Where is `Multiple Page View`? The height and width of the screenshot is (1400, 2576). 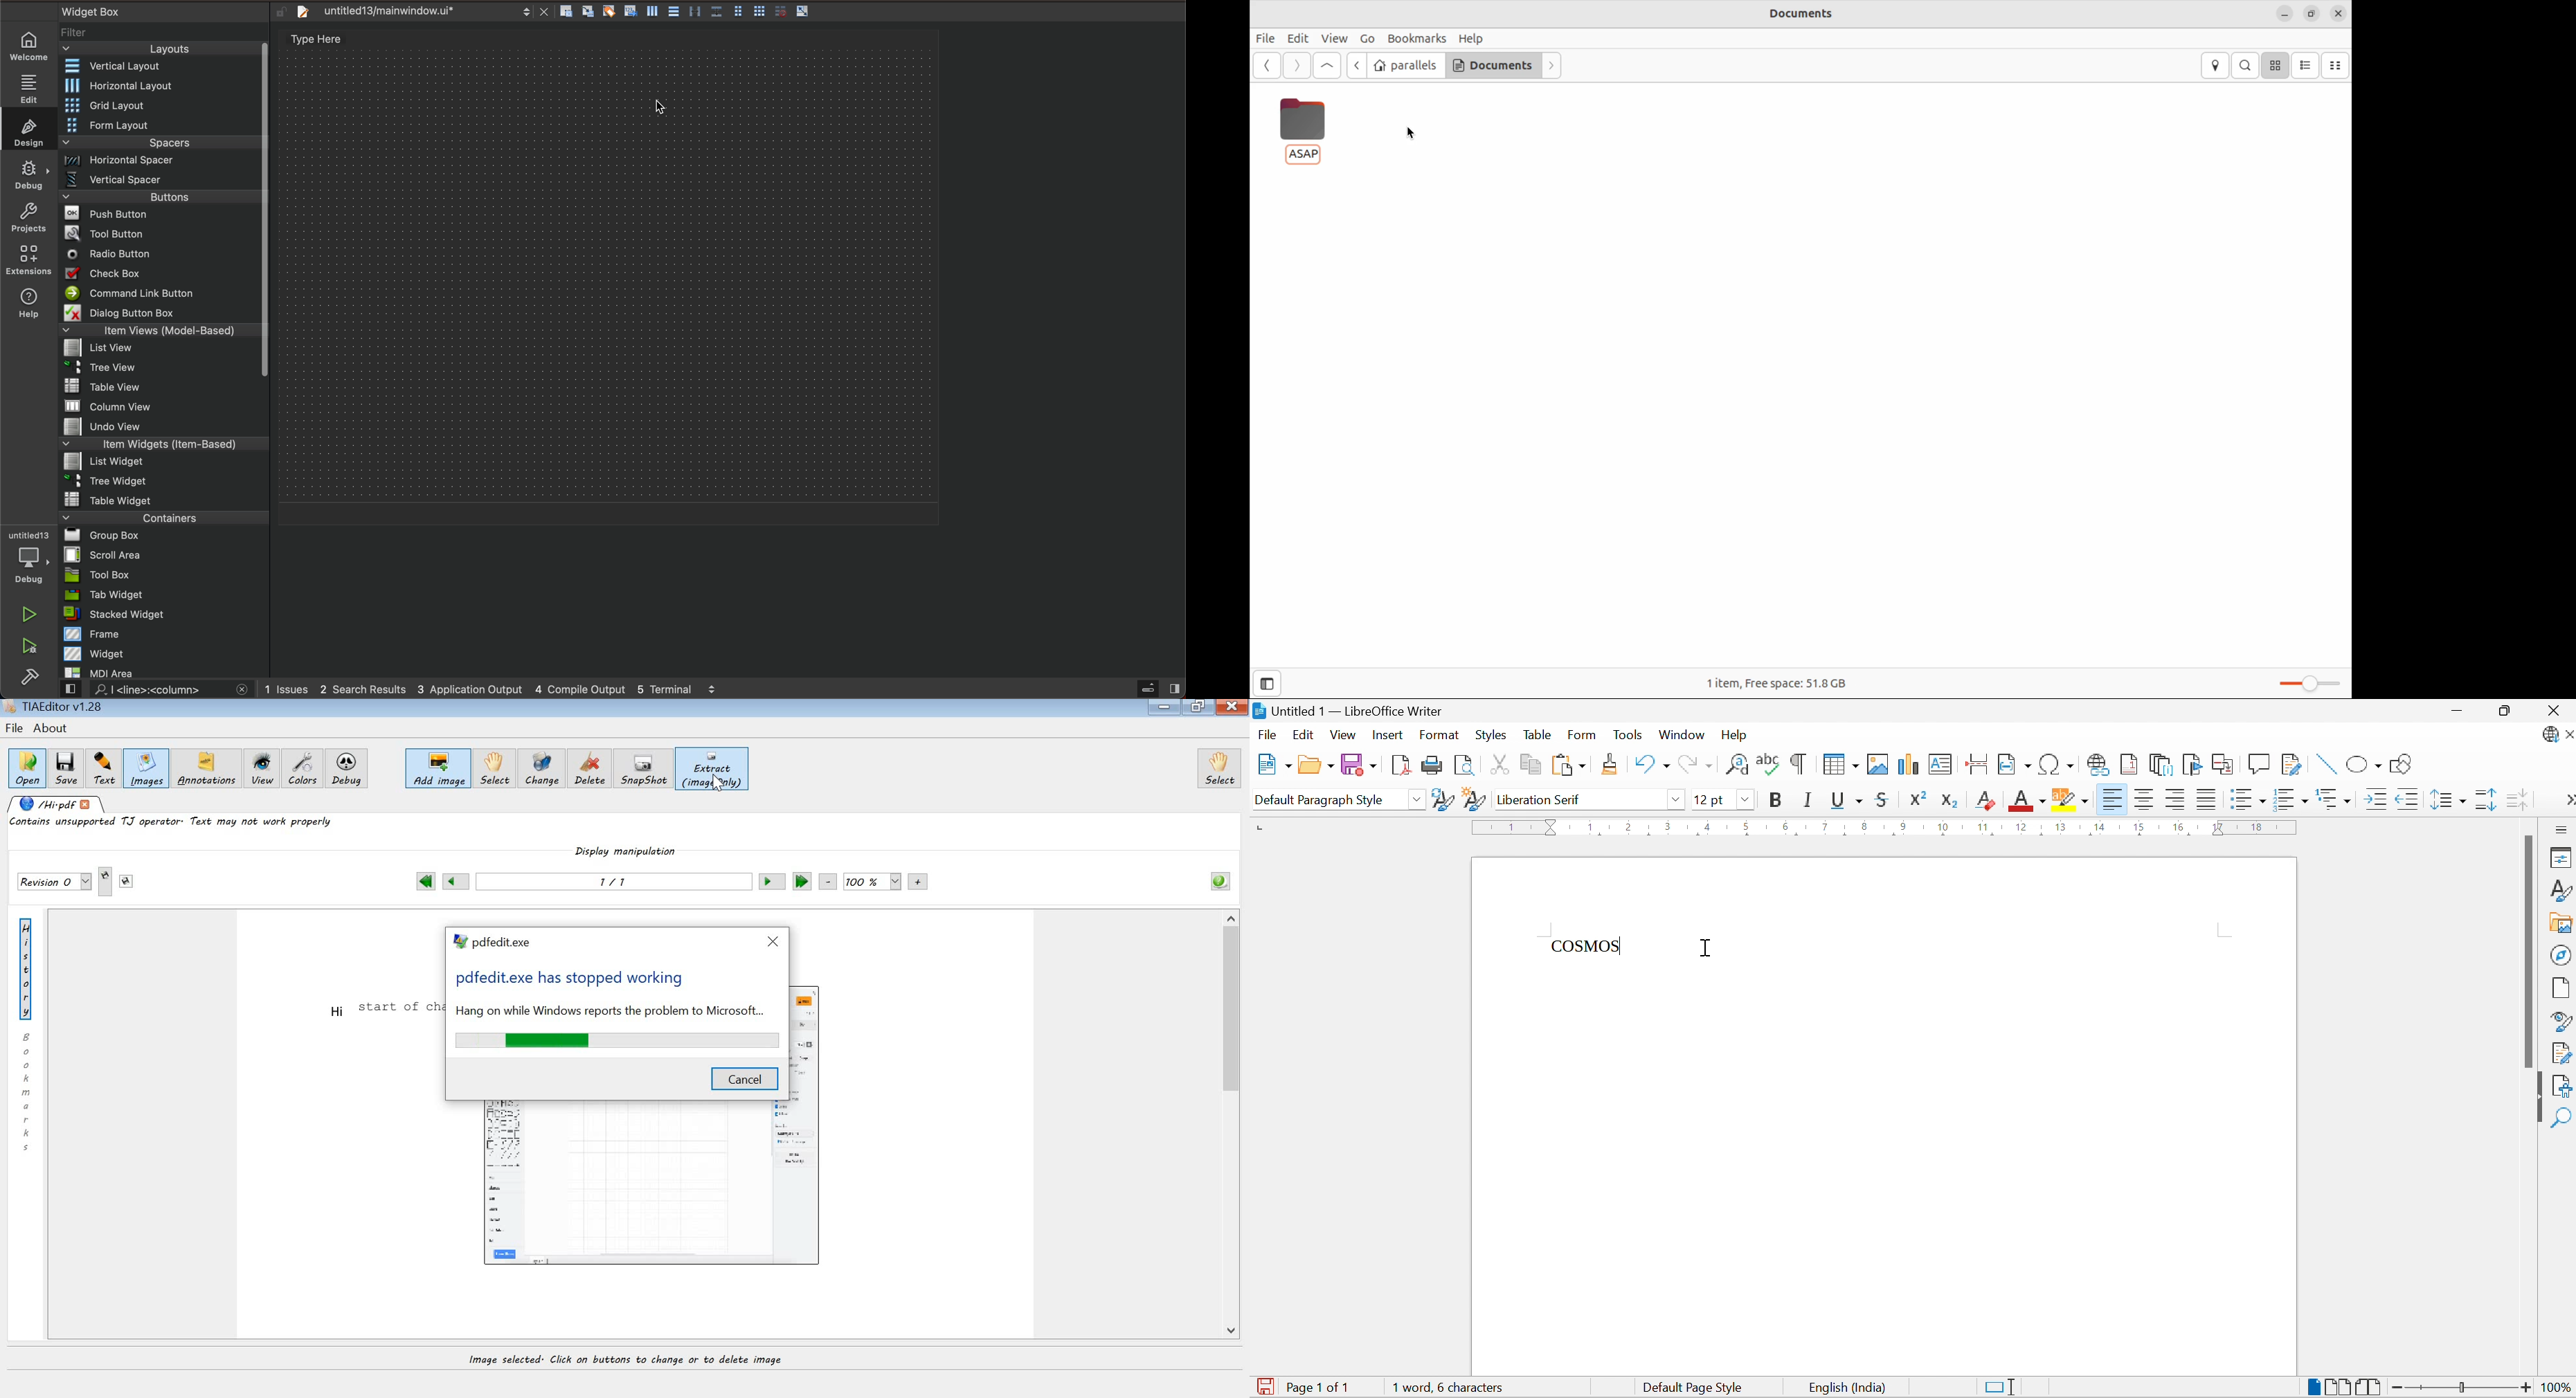 Multiple Page View is located at coordinates (2338, 1386).